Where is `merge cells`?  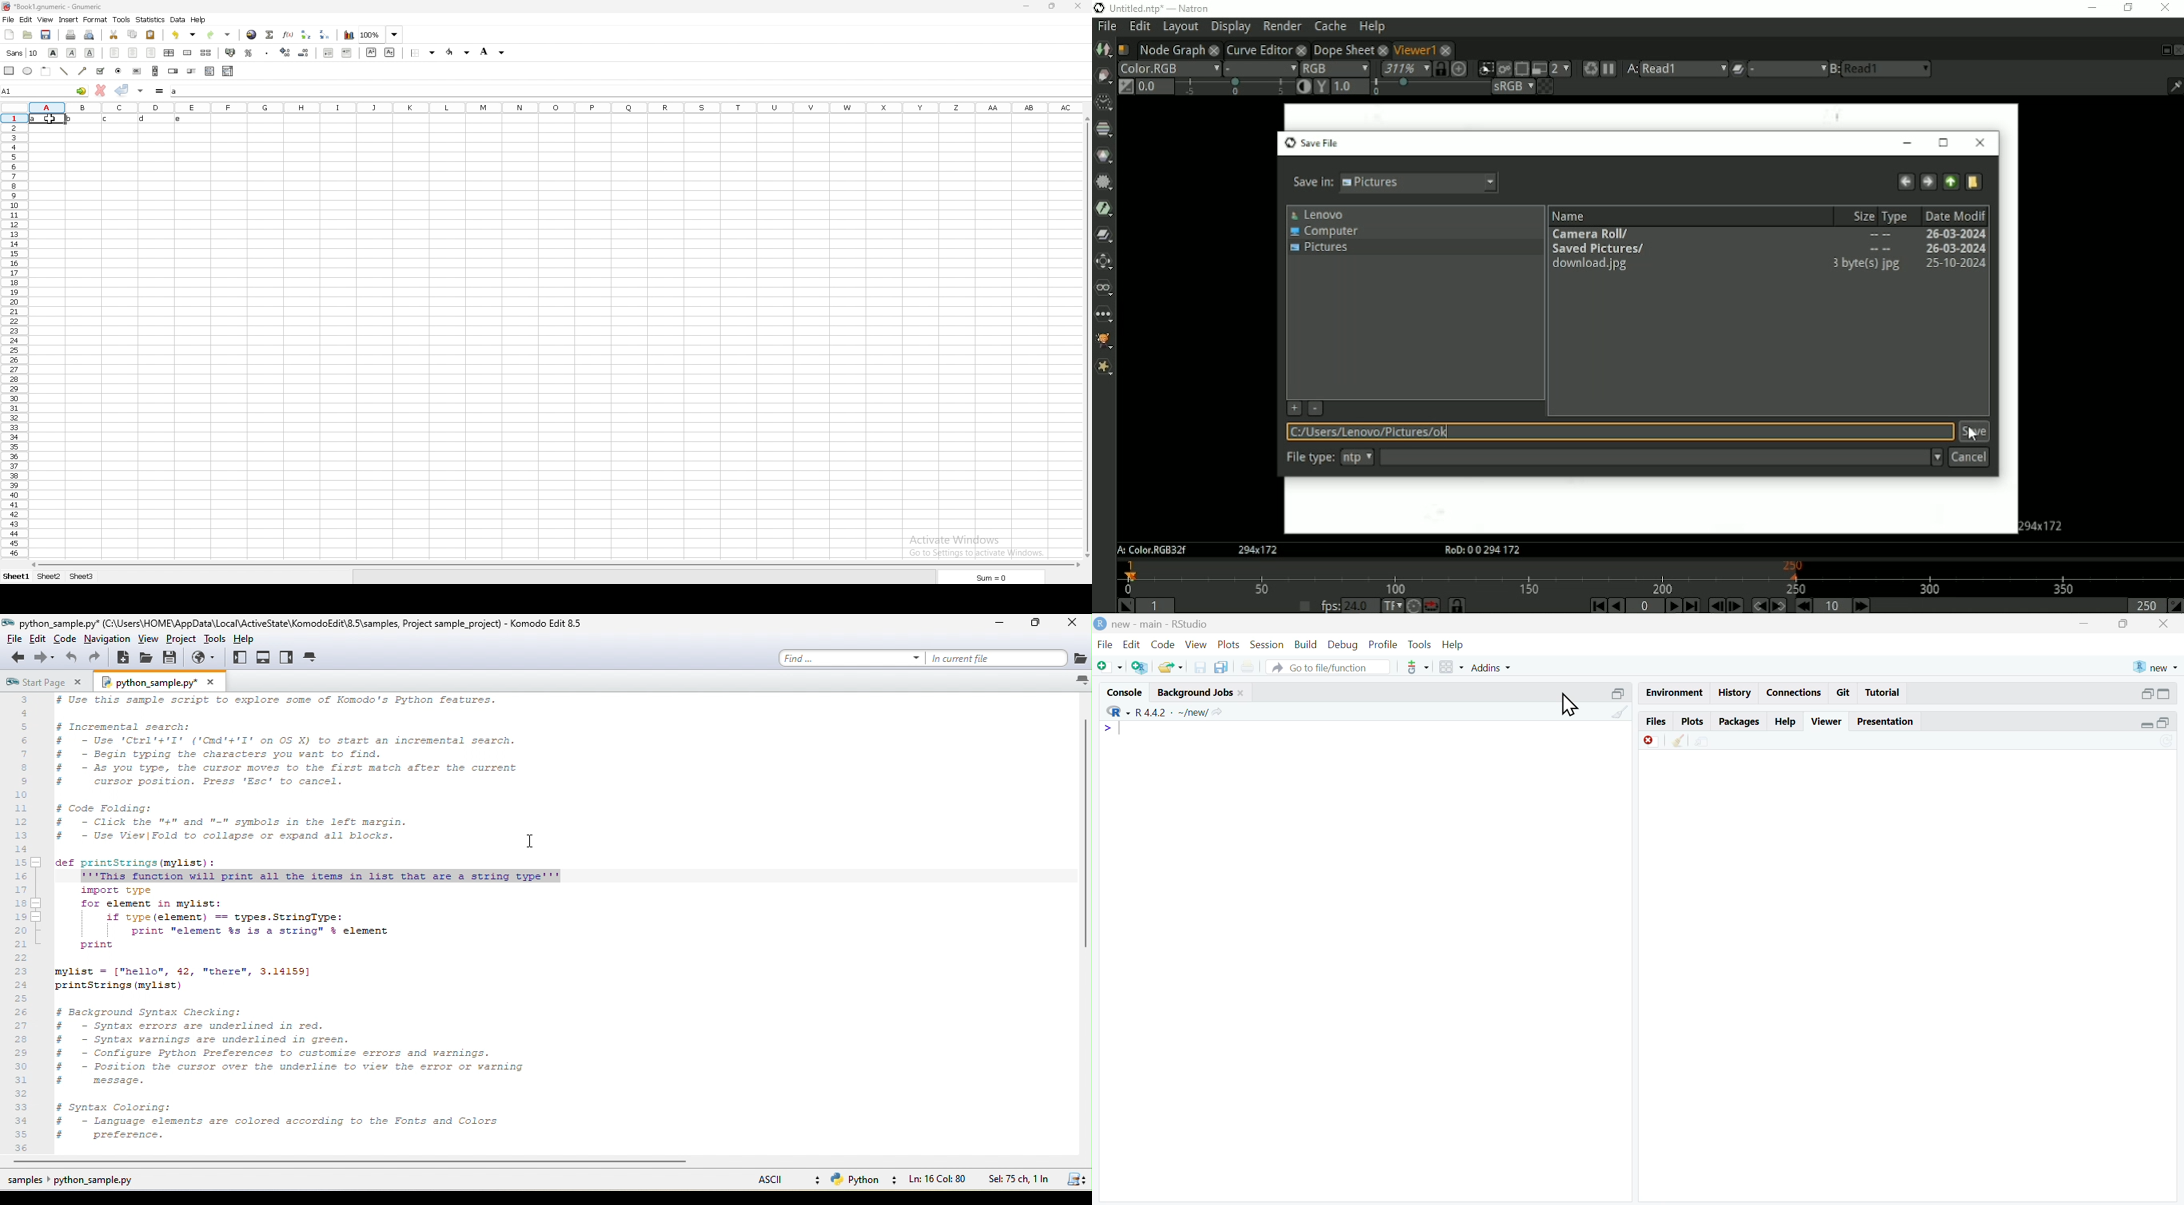
merge cells is located at coordinates (187, 52).